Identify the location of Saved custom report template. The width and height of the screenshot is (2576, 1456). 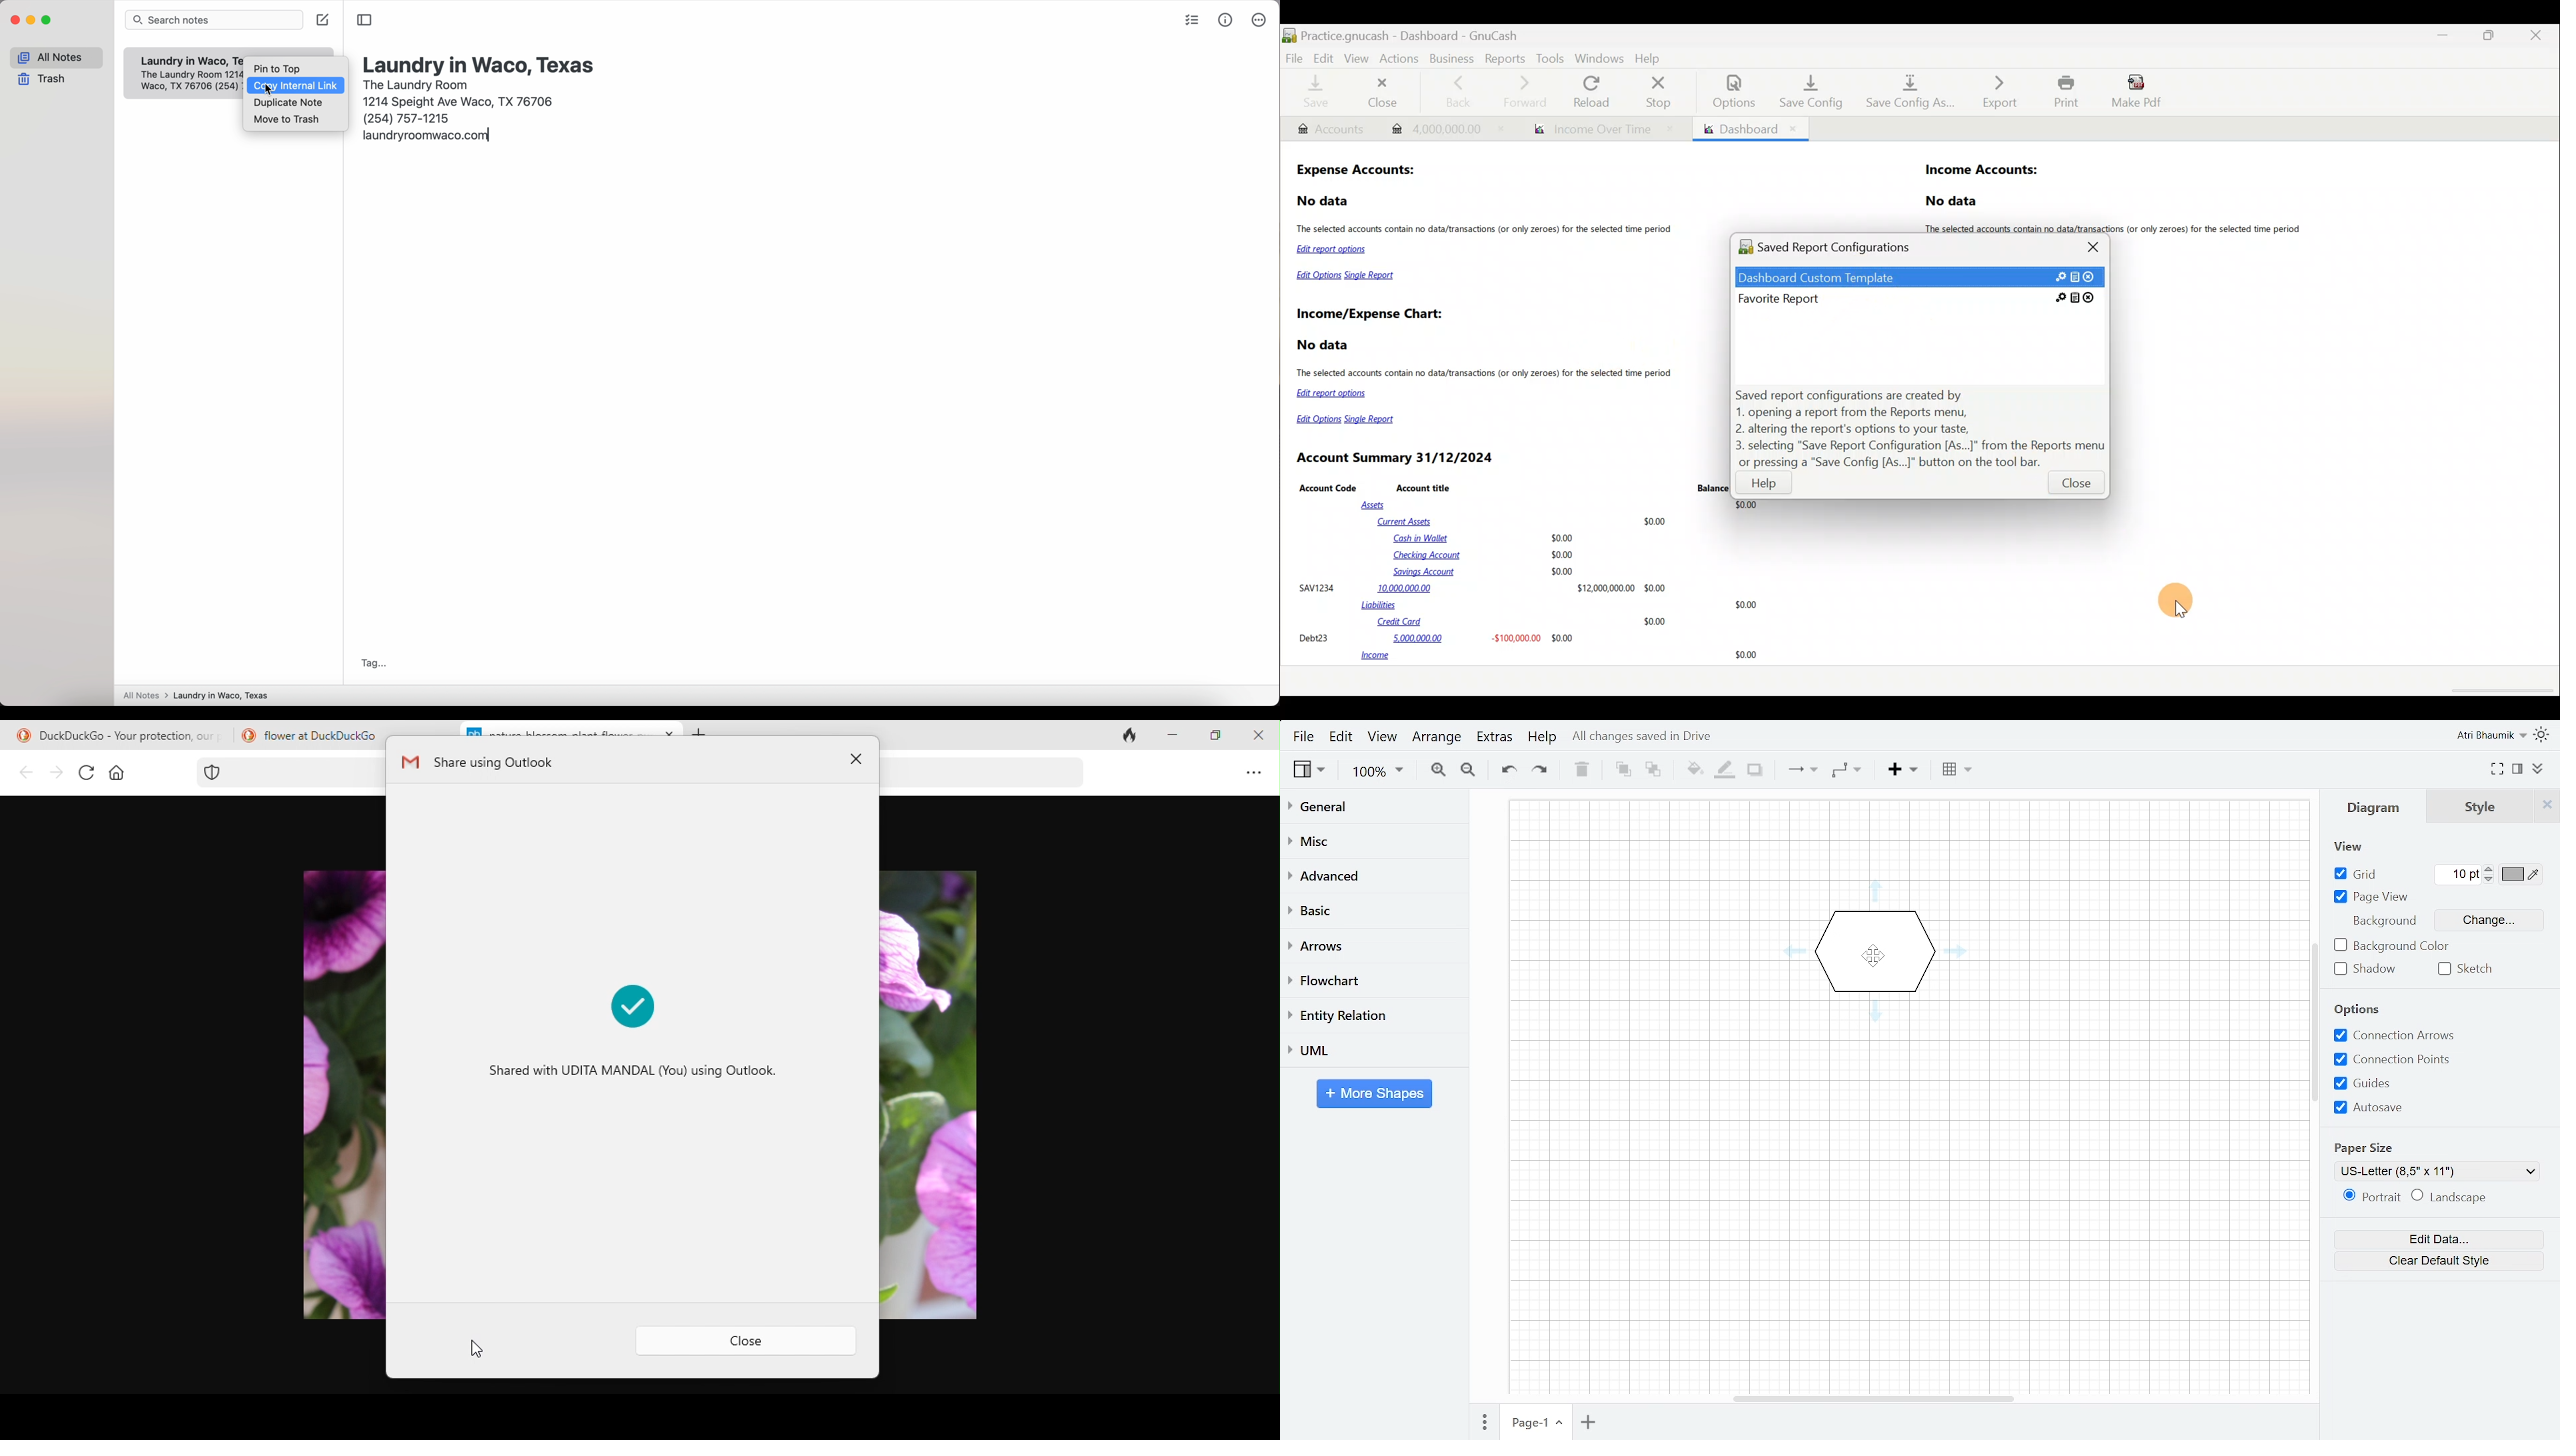
(1917, 278).